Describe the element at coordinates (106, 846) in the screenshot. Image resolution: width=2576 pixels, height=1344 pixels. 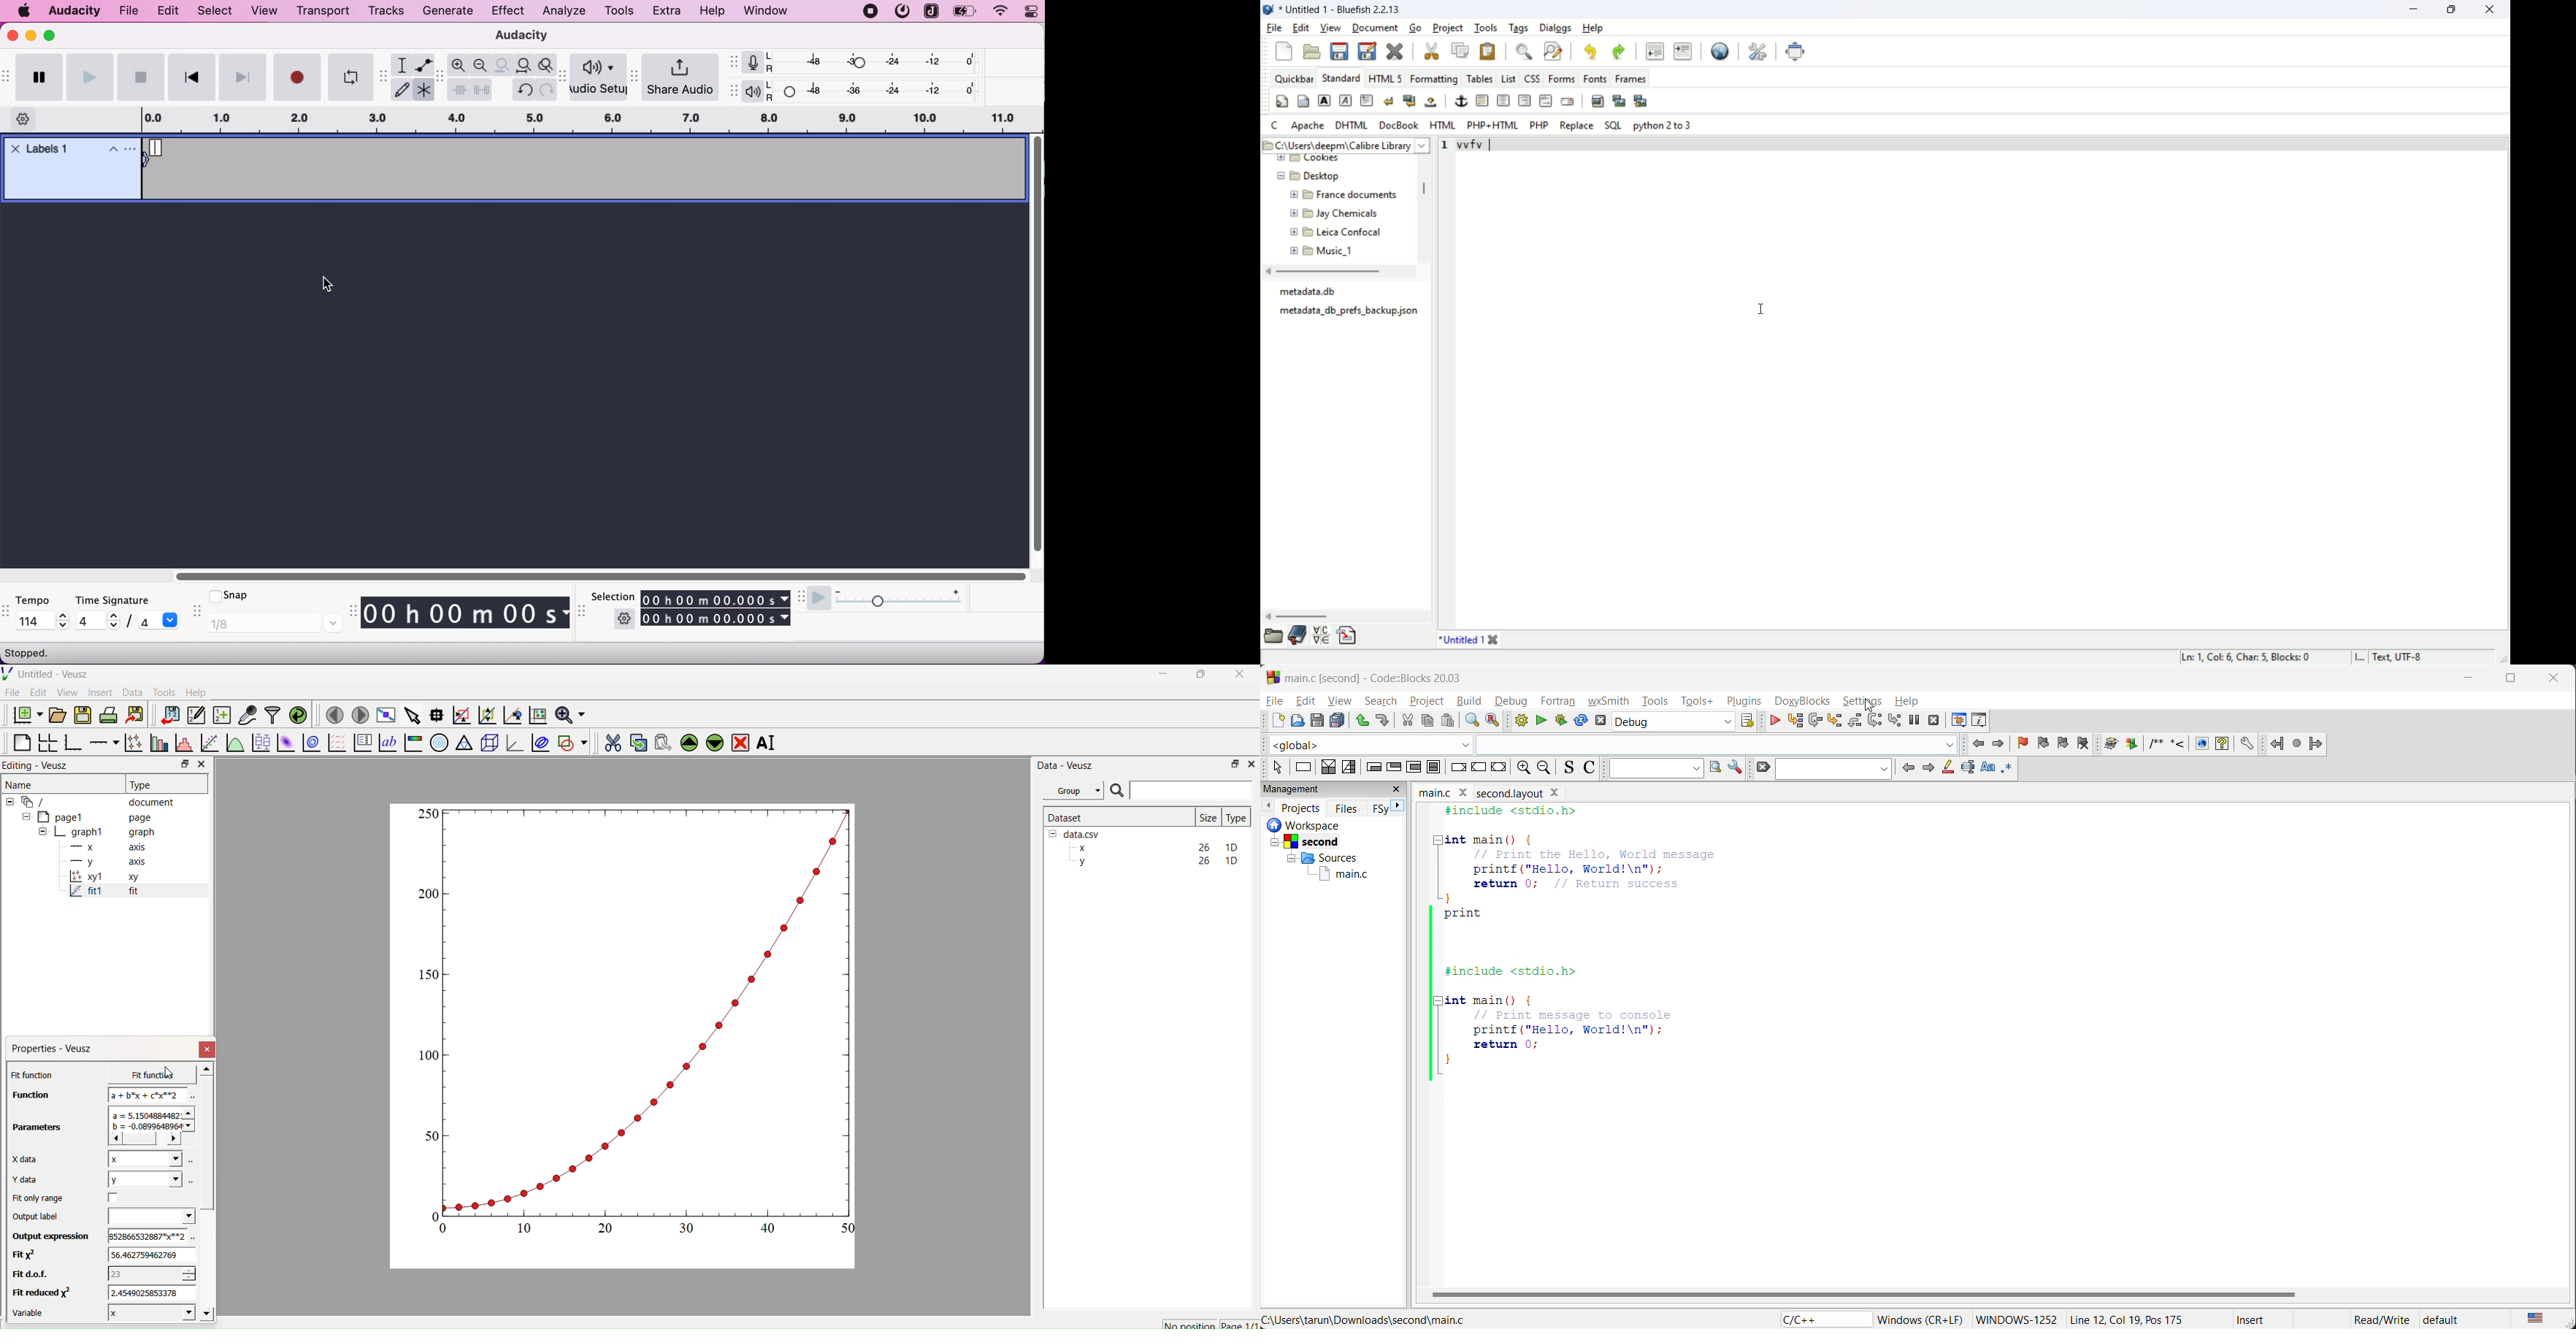
I see `x axis` at that location.